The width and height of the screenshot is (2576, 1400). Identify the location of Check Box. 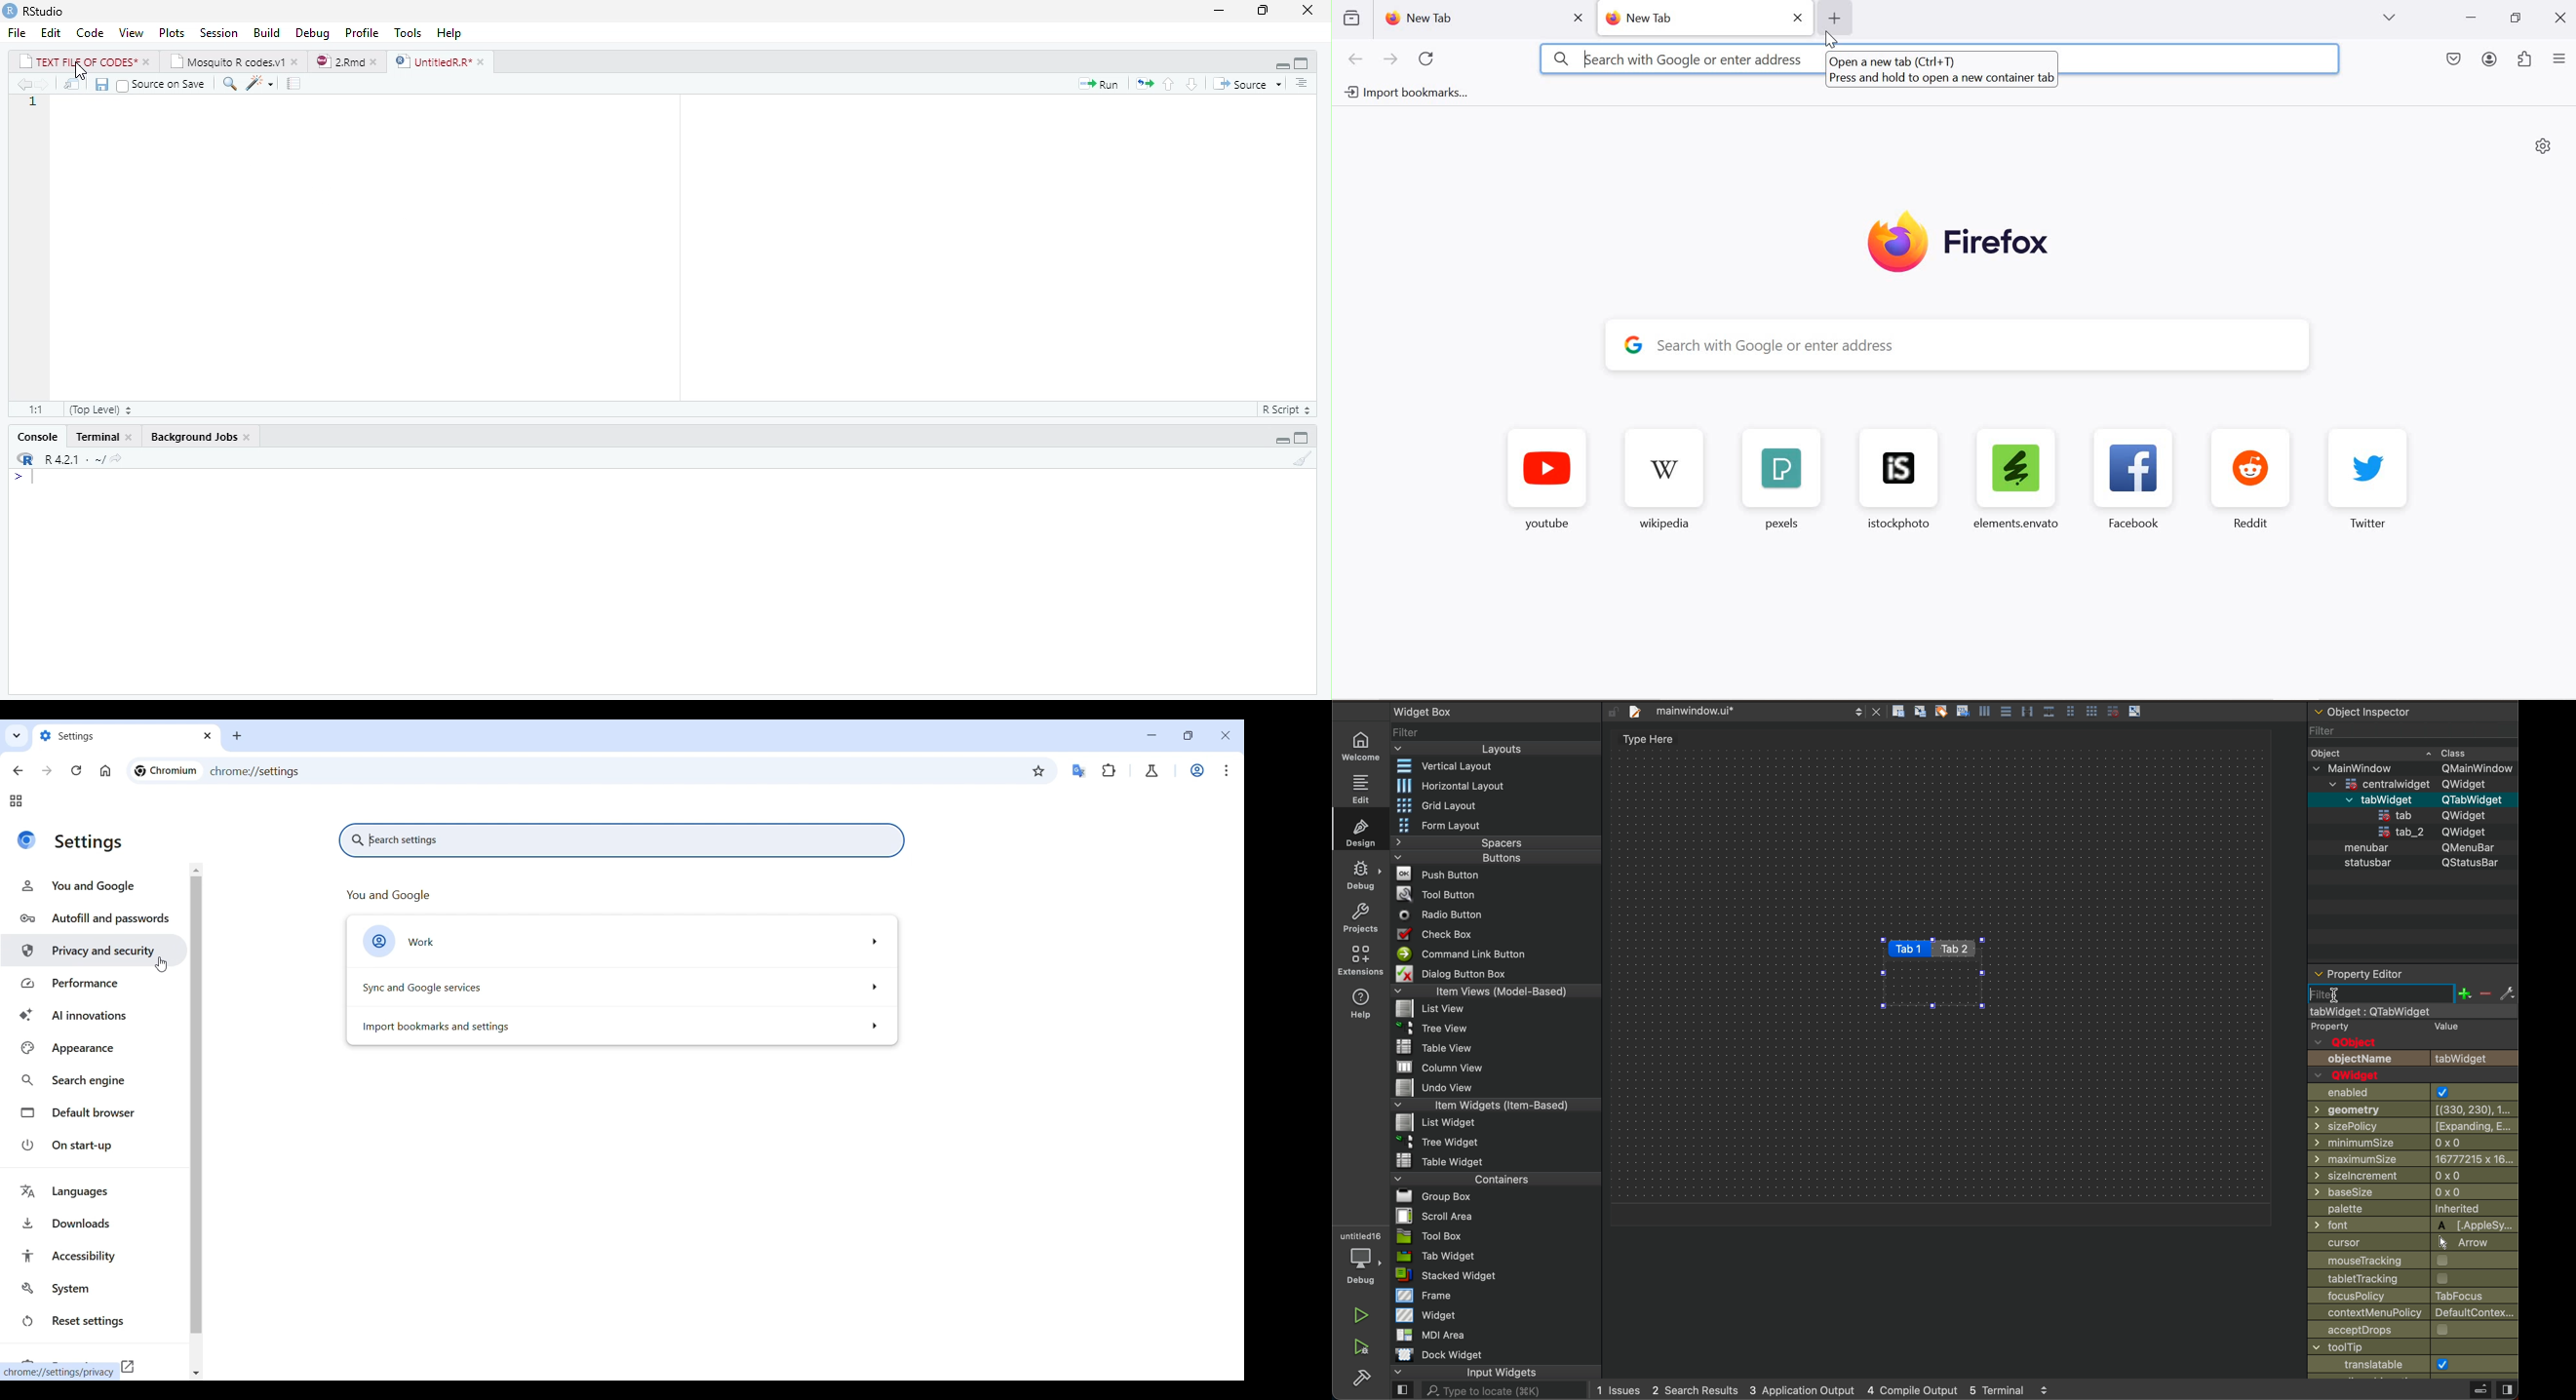
(1436, 933).